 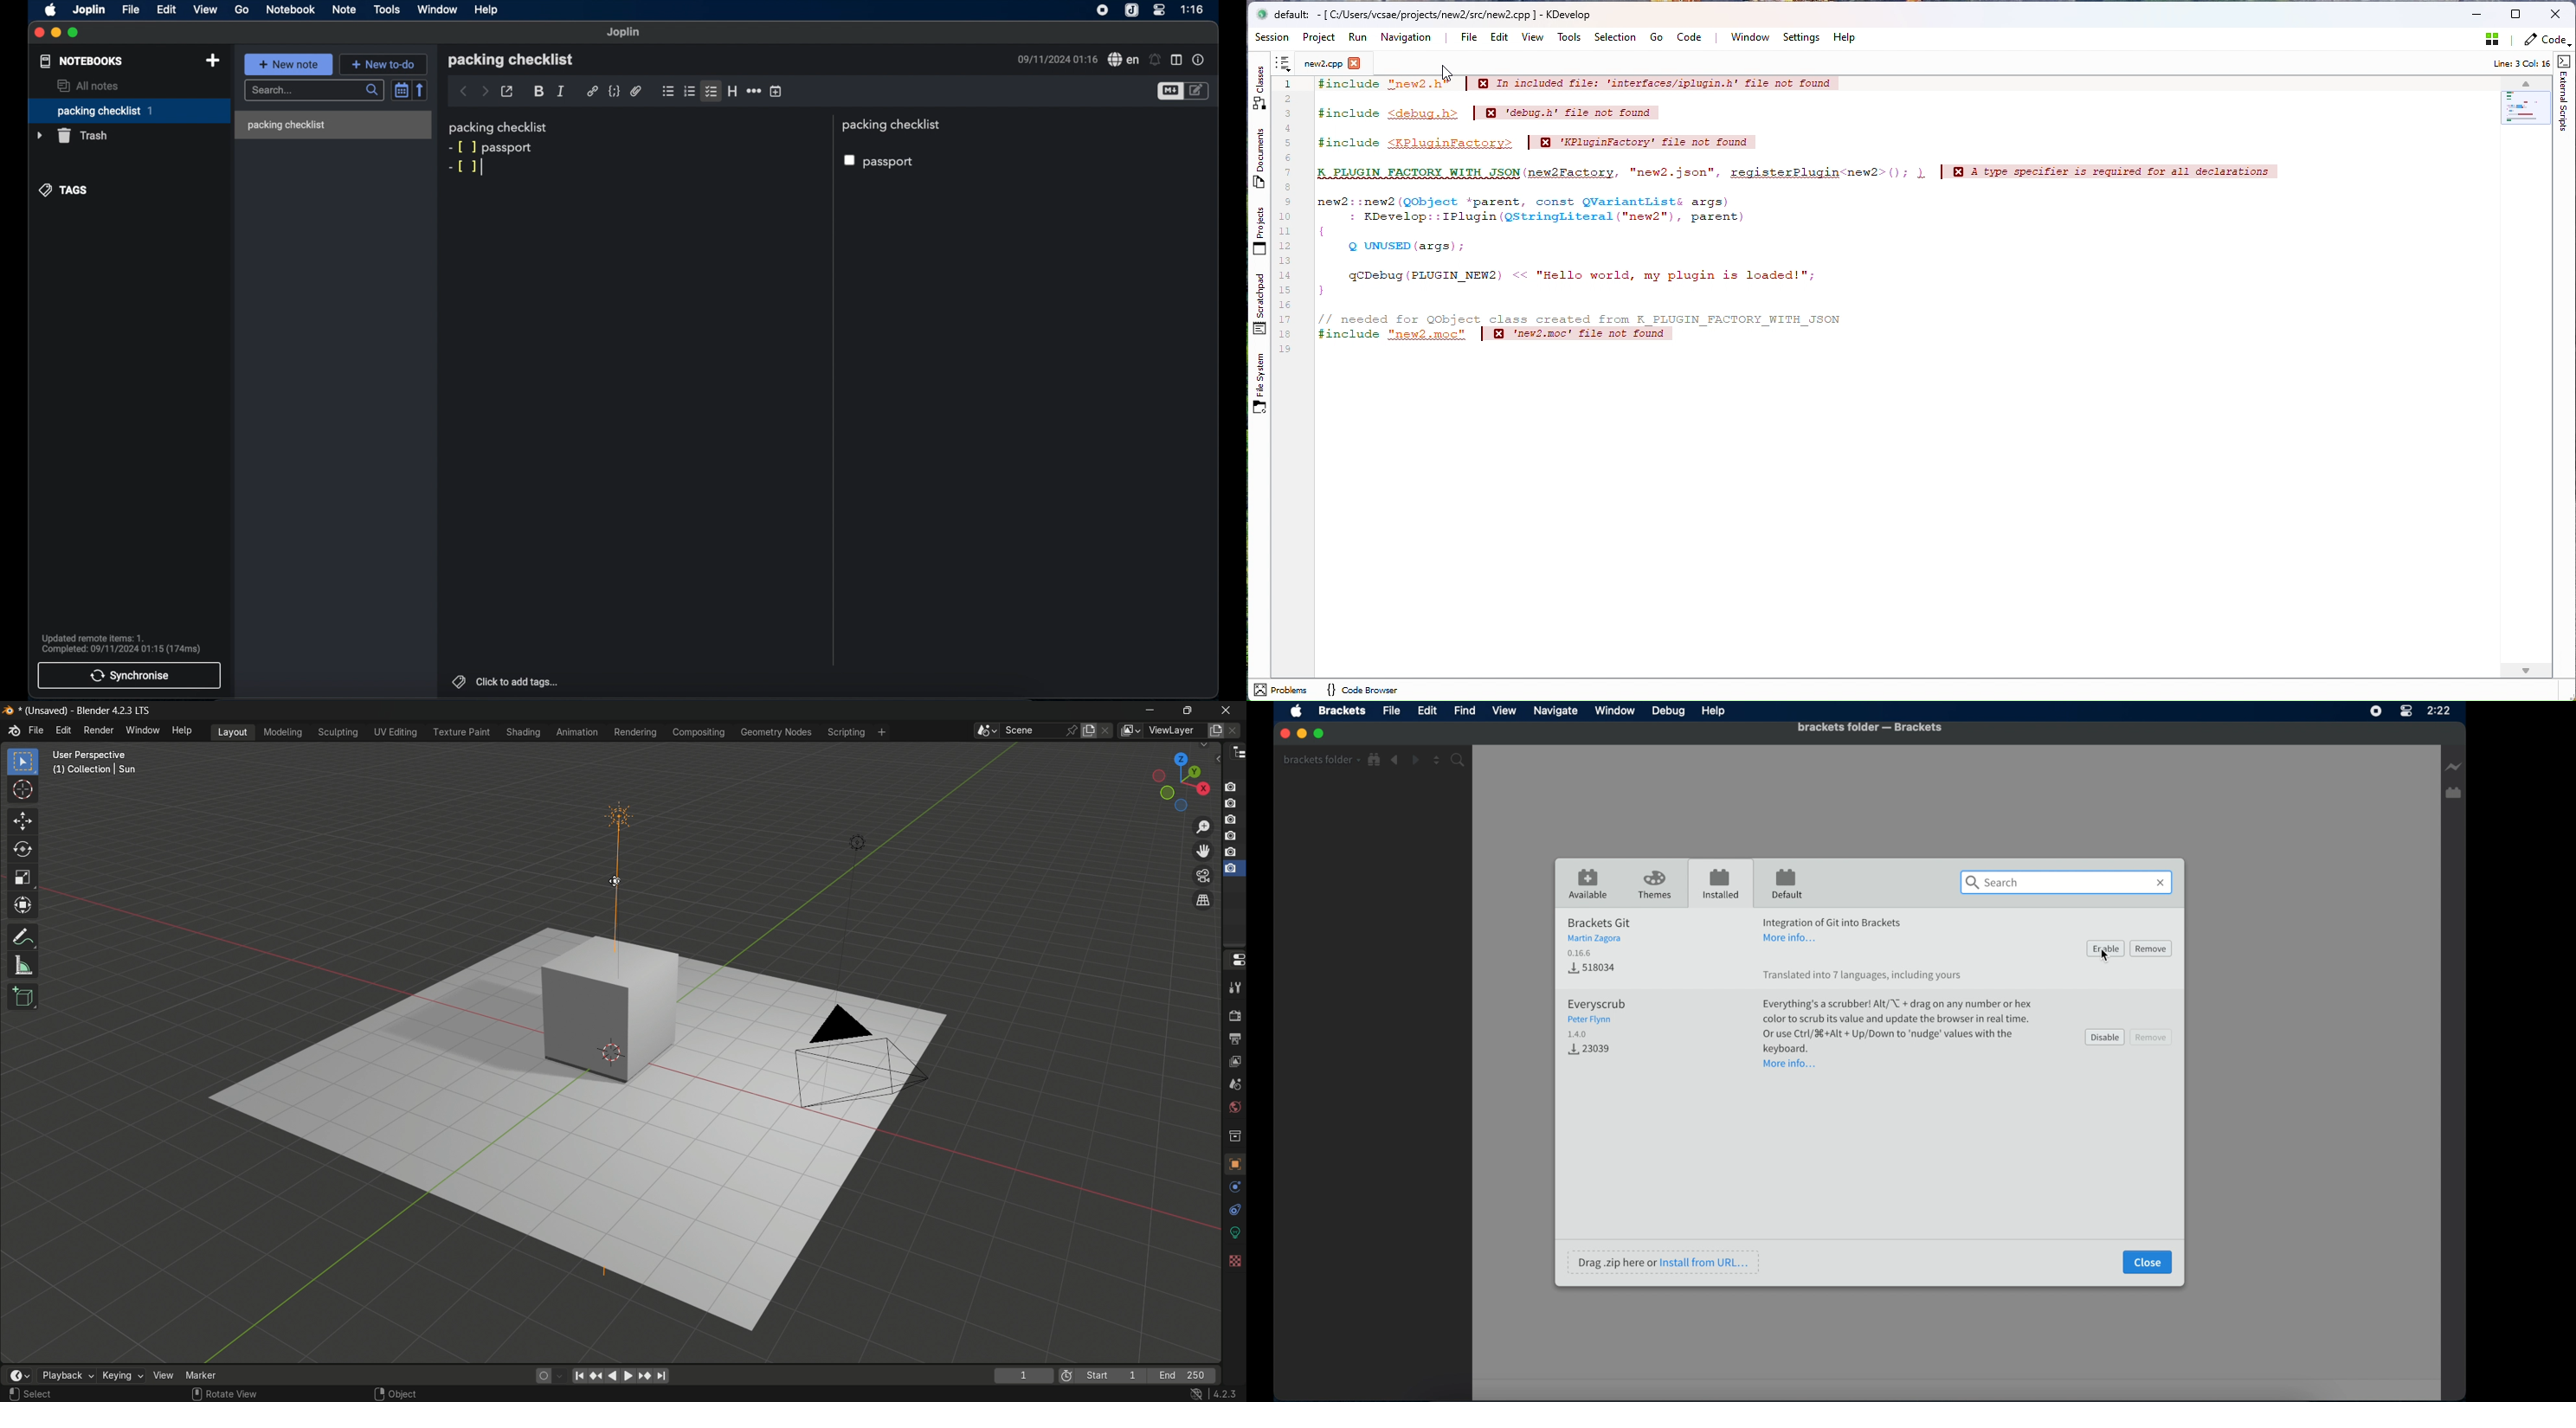 What do you see at coordinates (63, 191) in the screenshot?
I see `tags` at bounding box center [63, 191].